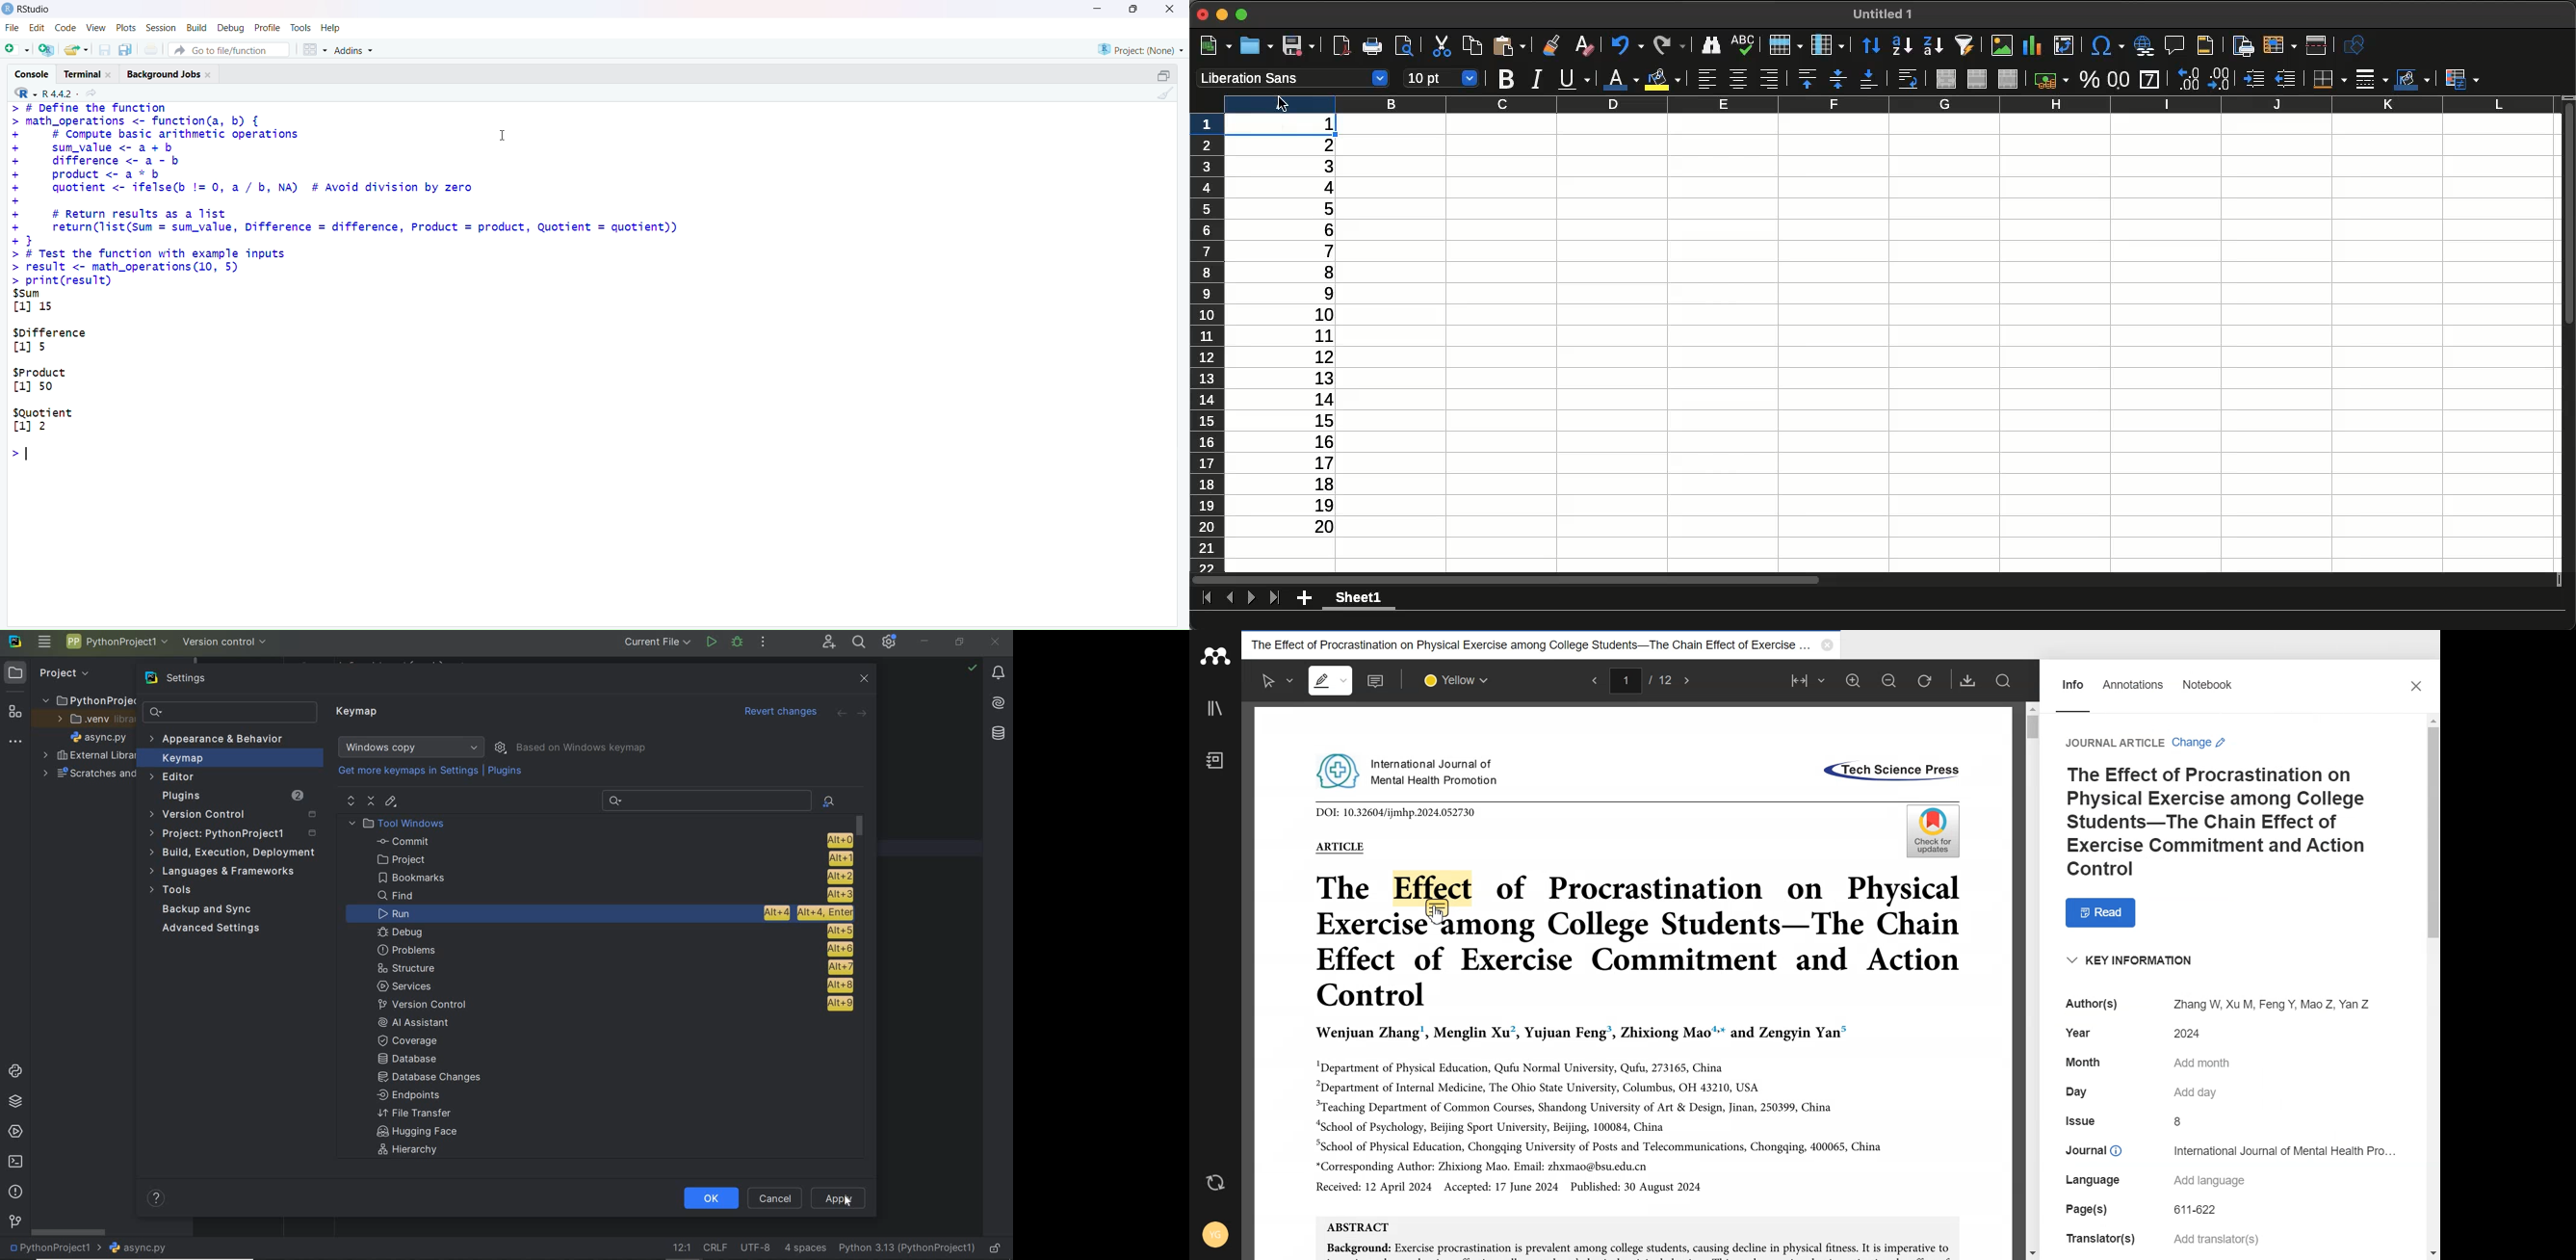  What do you see at coordinates (846, 1200) in the screenshot?
I see `Cursor Position` at bounding box center [846, 1200].